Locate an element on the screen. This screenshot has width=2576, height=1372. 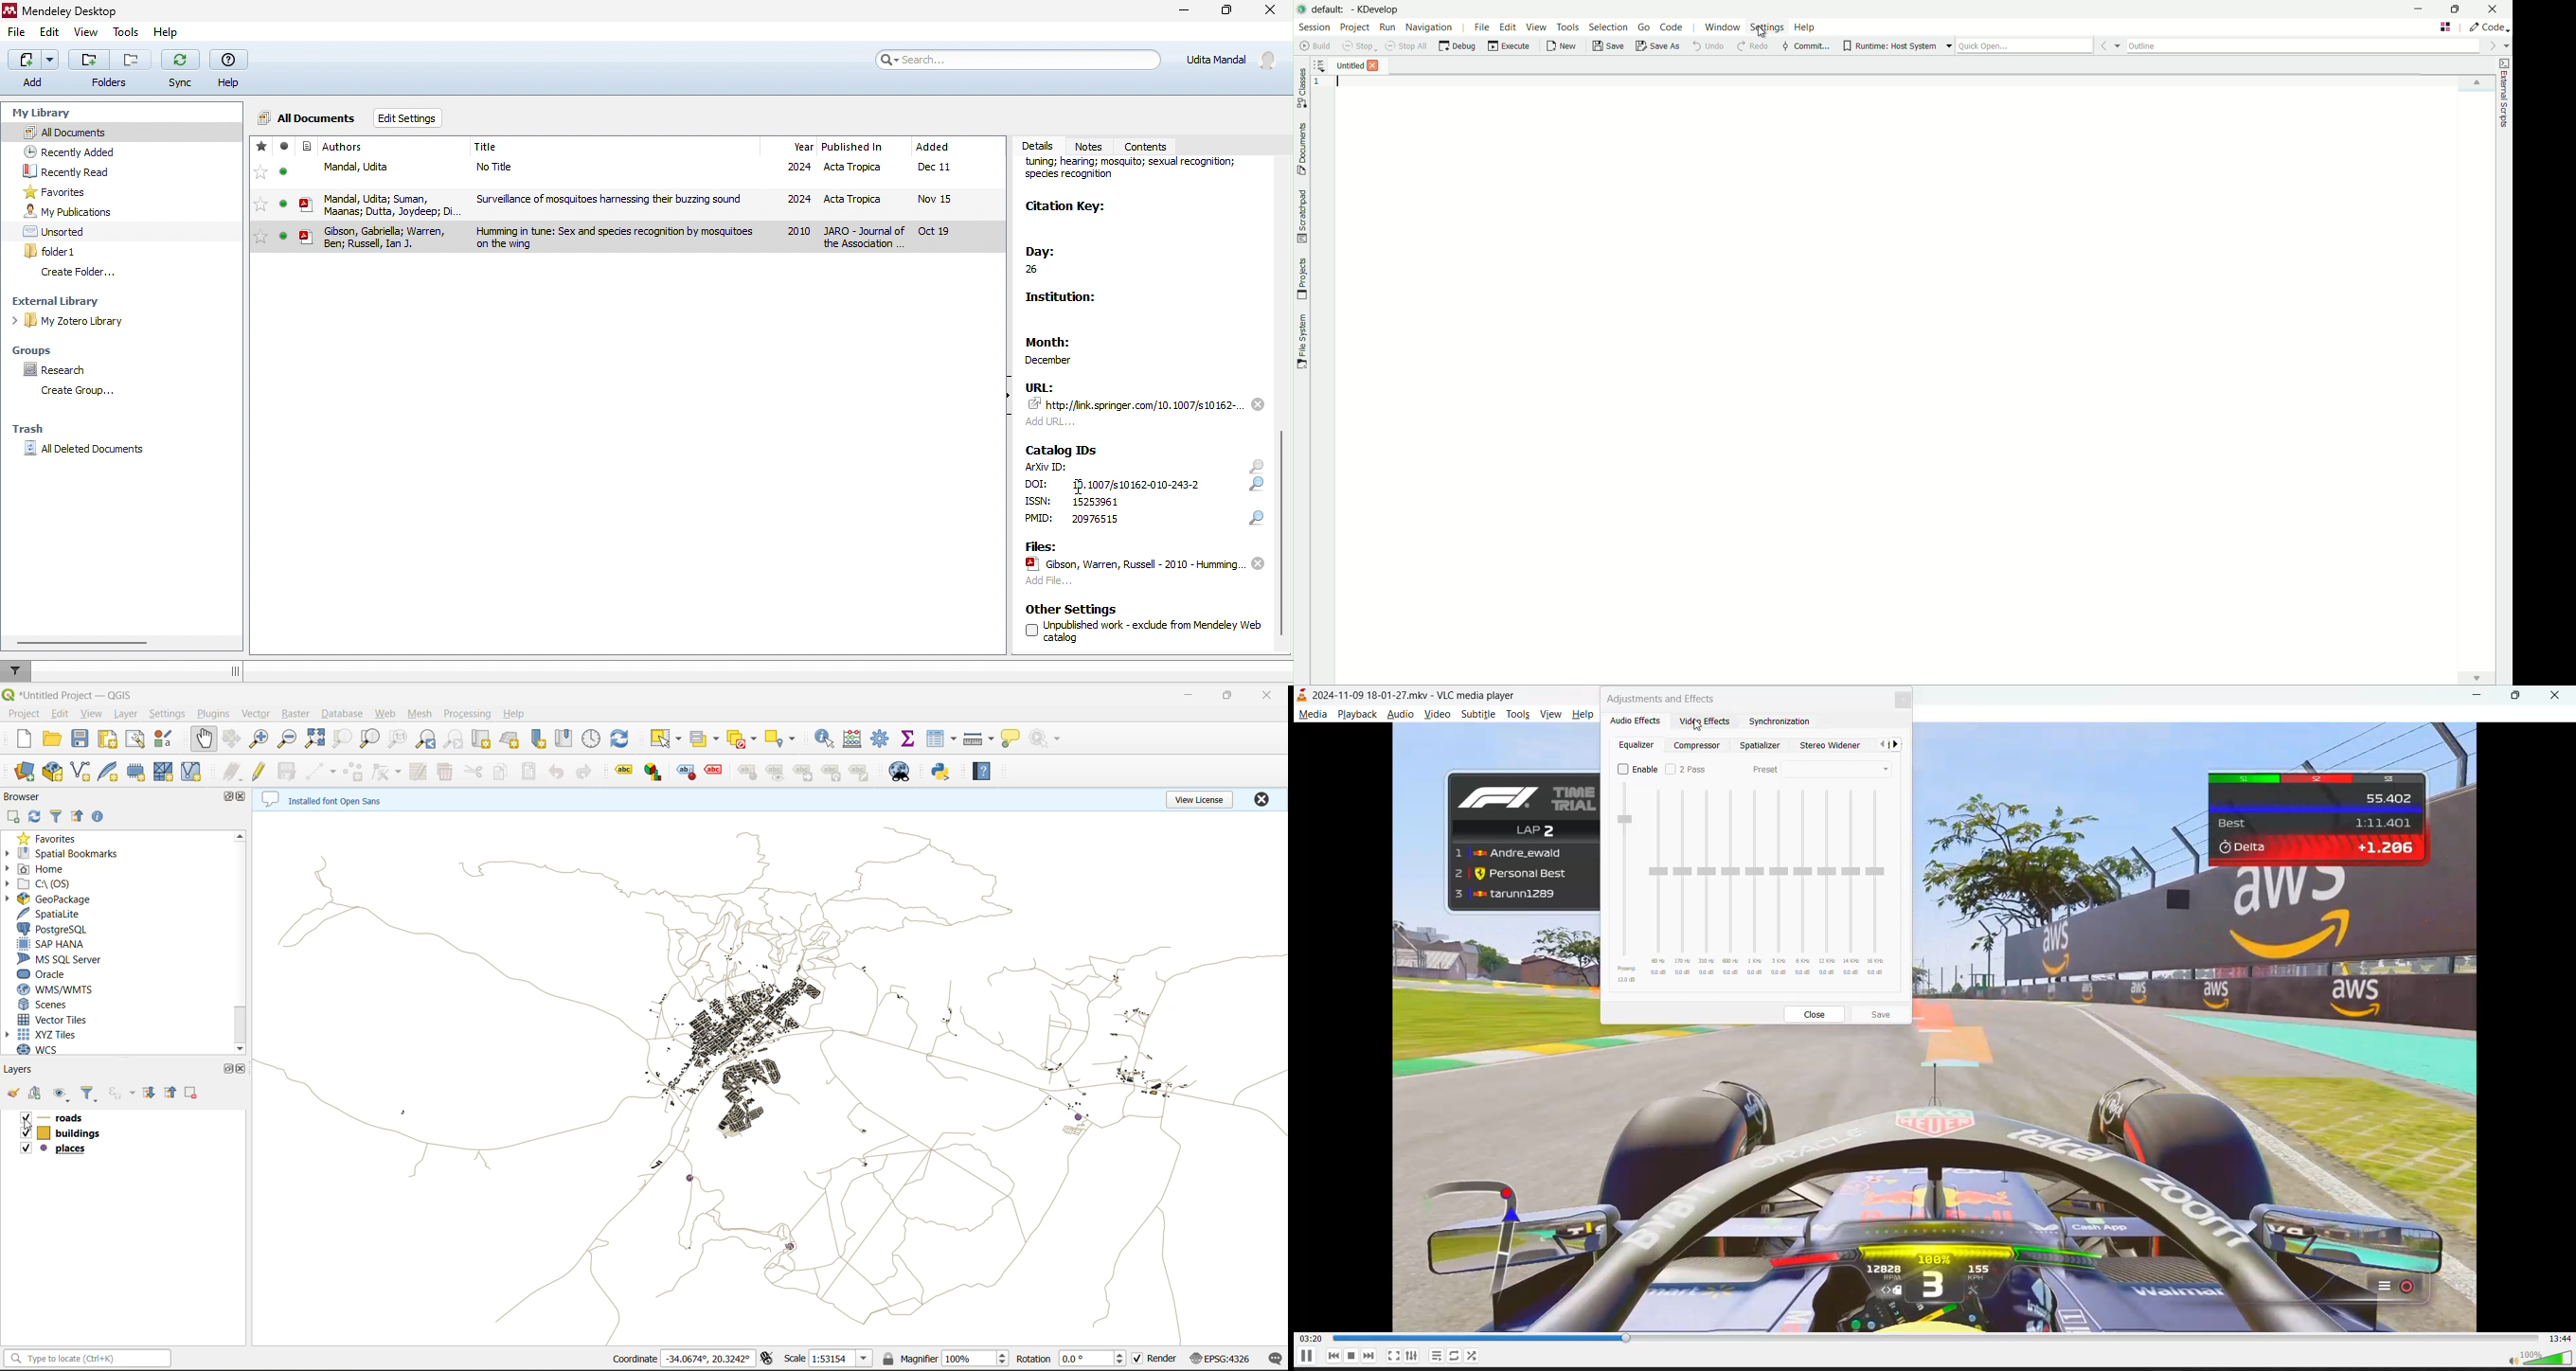
folder 1 is located at coordinates (53, 251).